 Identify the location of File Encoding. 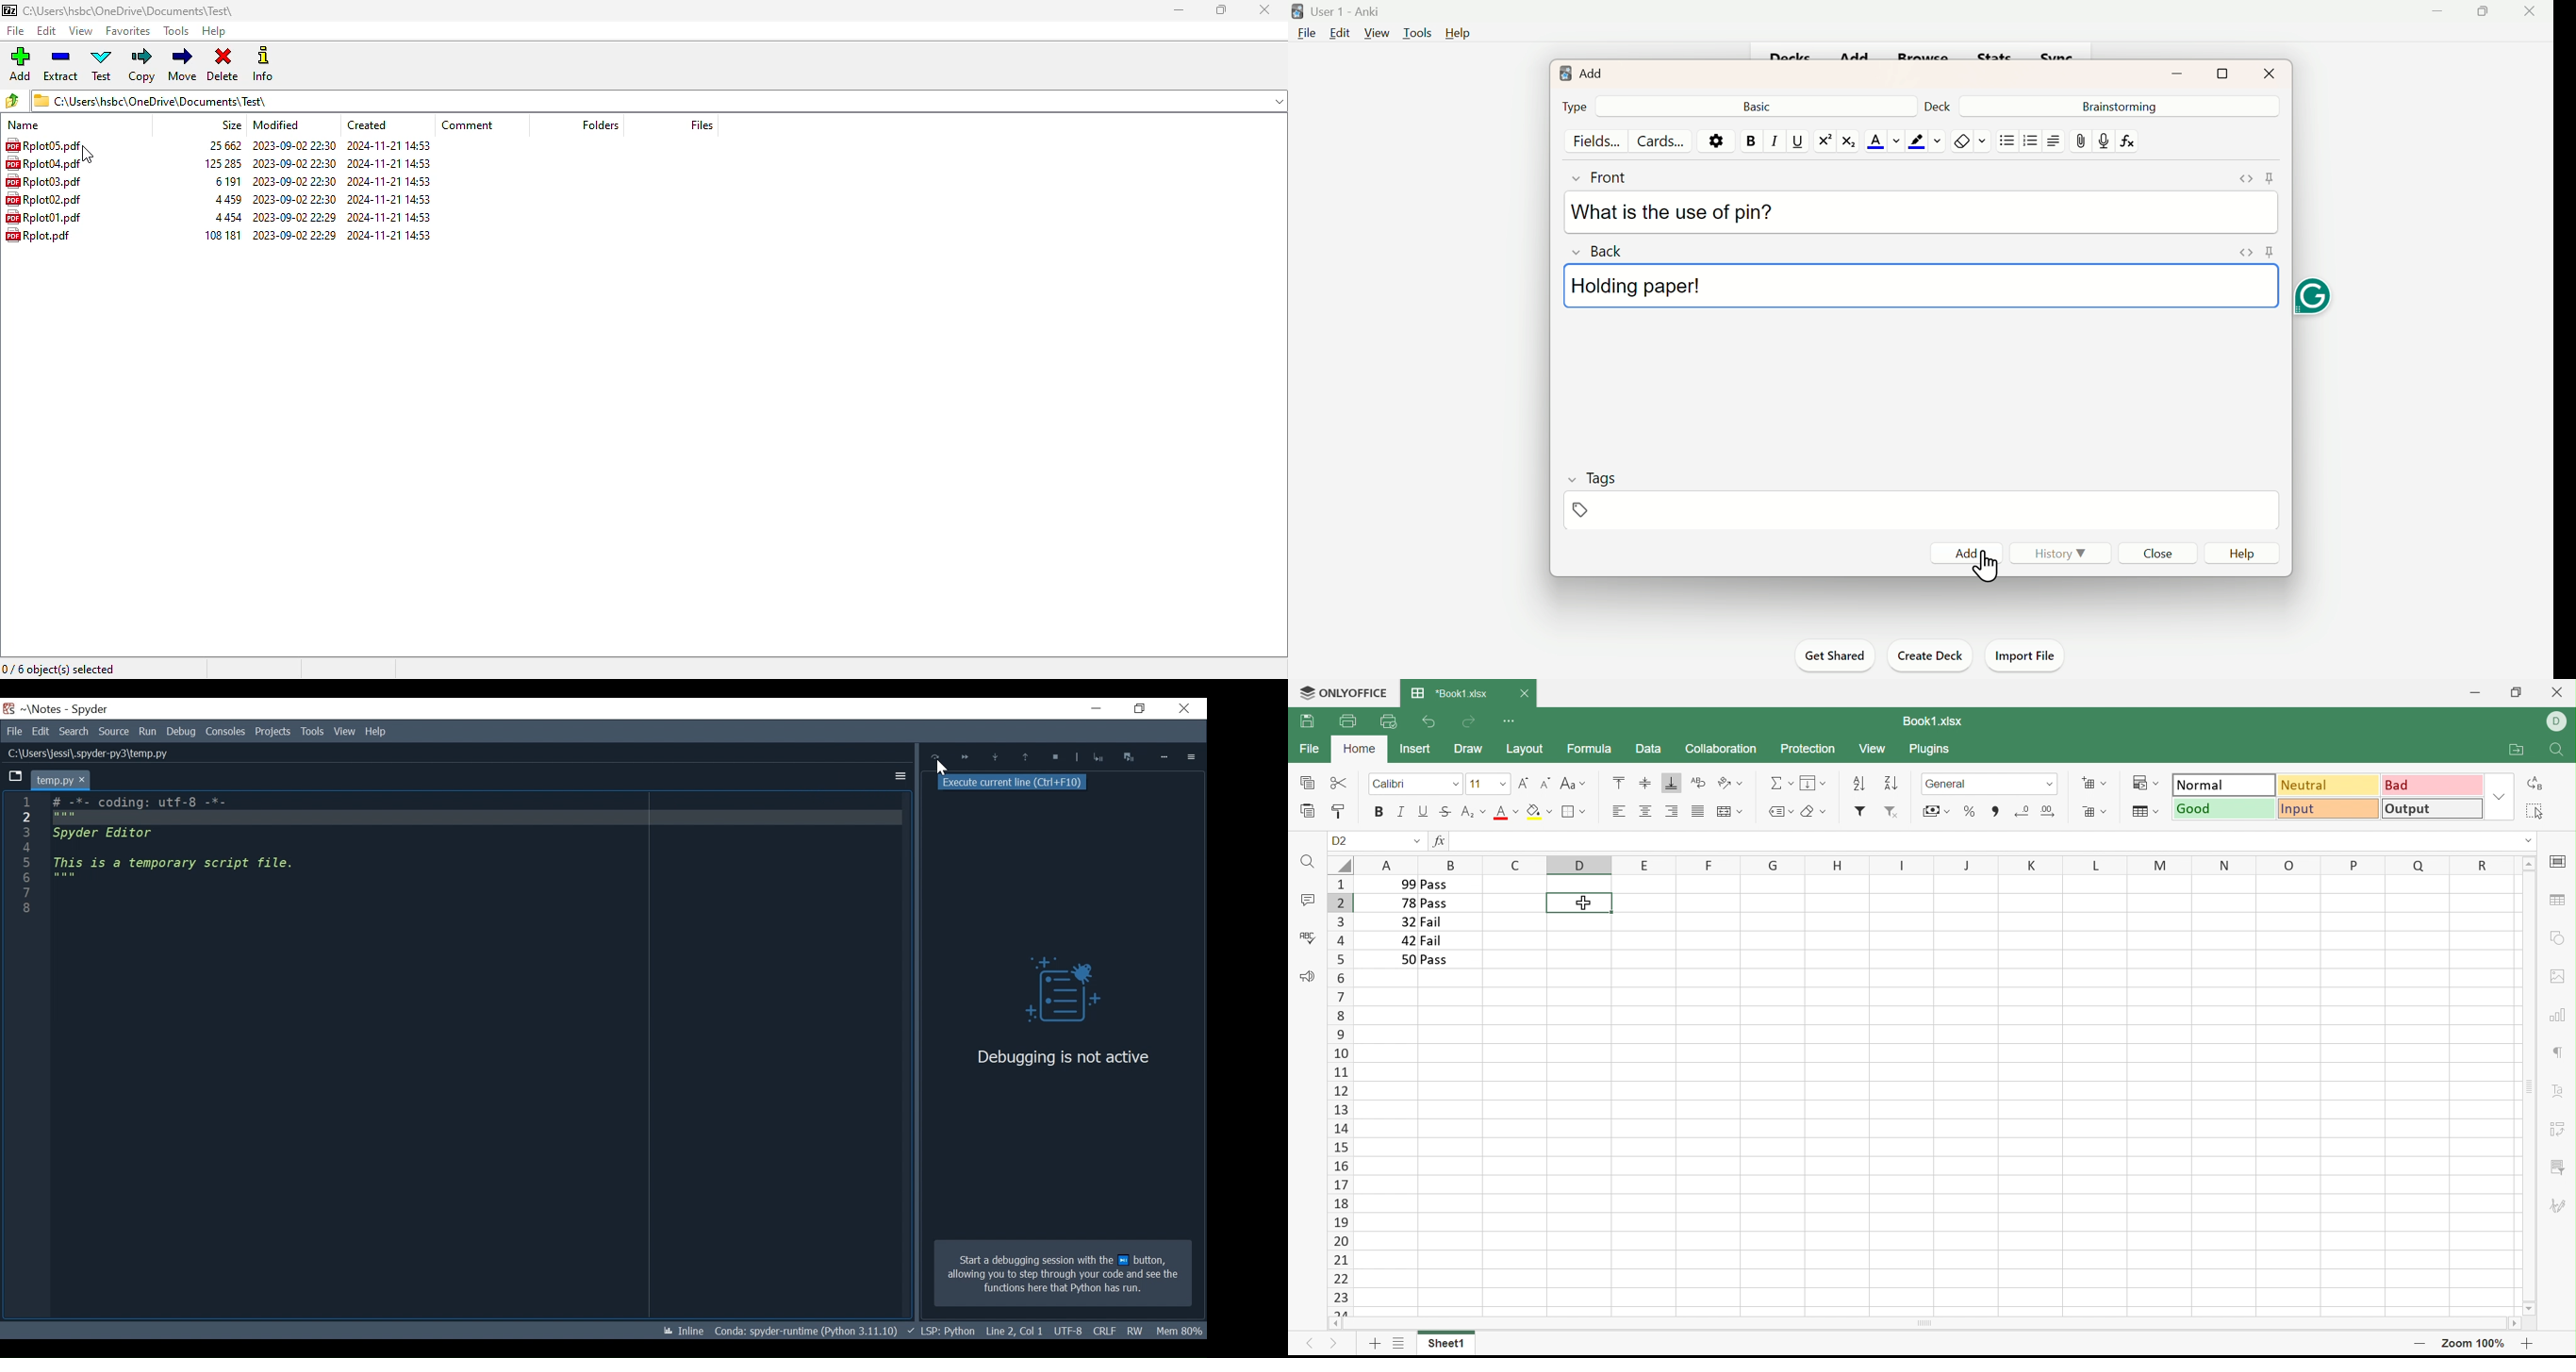
(1104, 1330).